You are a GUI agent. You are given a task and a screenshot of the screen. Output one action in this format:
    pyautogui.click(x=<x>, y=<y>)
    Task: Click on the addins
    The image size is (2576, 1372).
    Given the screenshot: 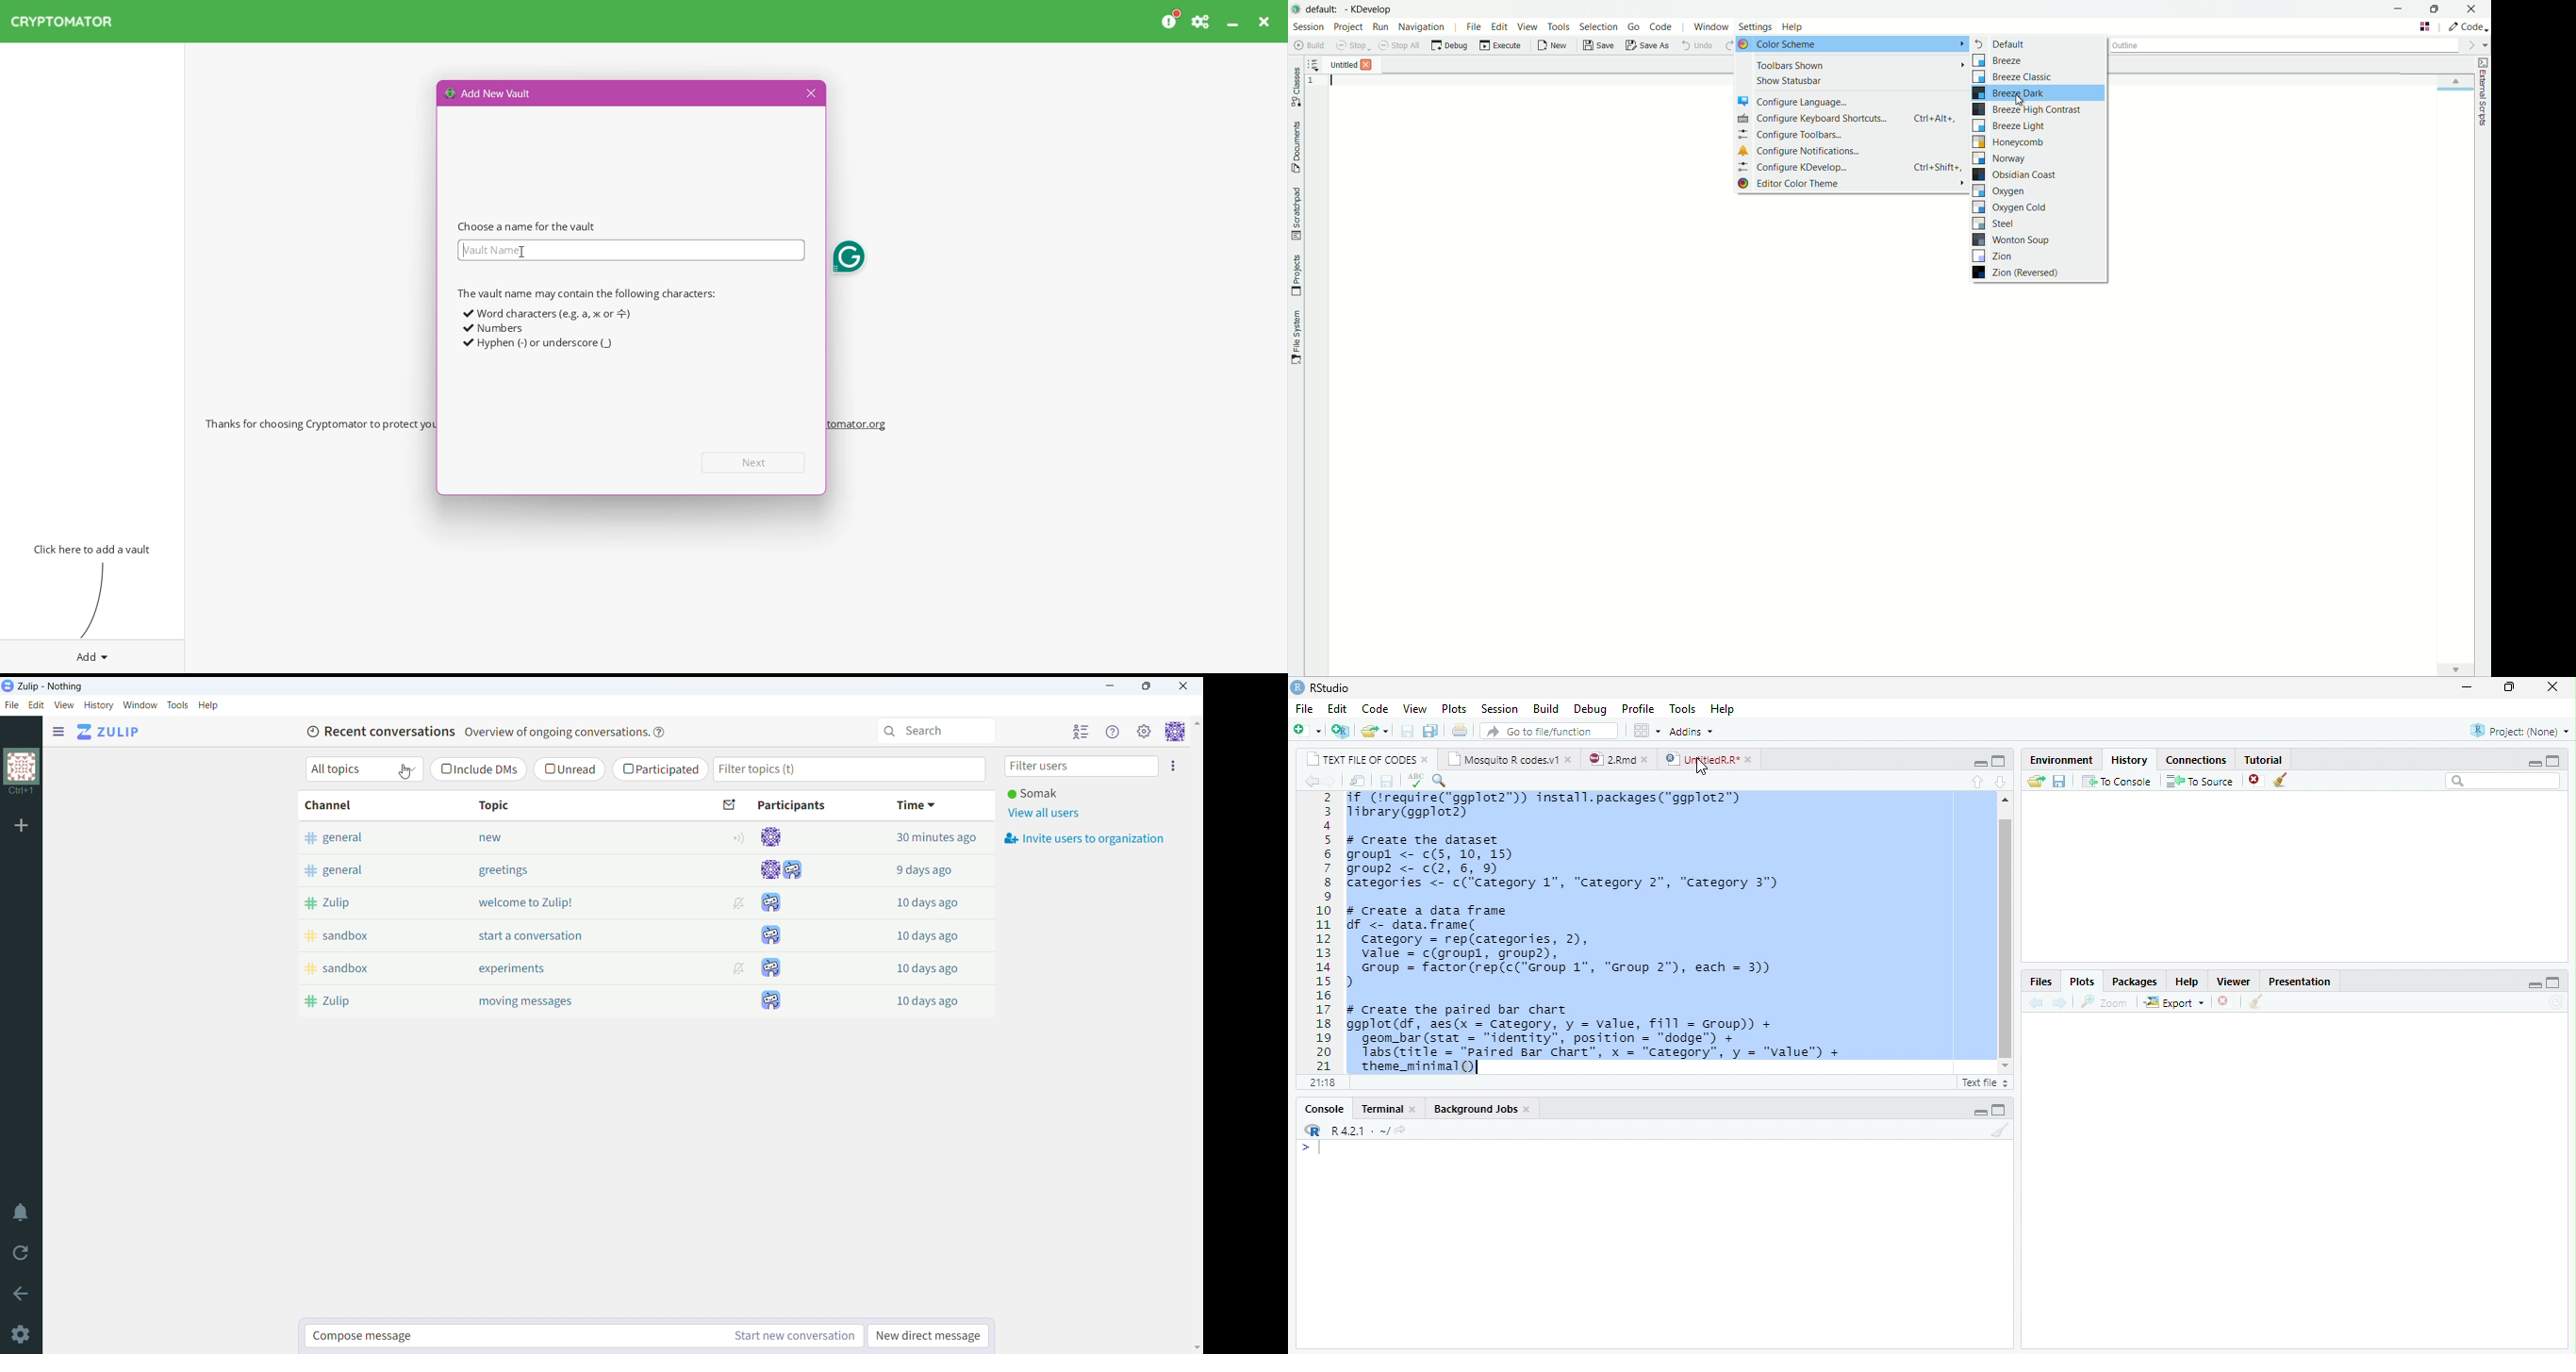 What is the action you would take?
    pyautogui.click(x=1694, y=731)
    